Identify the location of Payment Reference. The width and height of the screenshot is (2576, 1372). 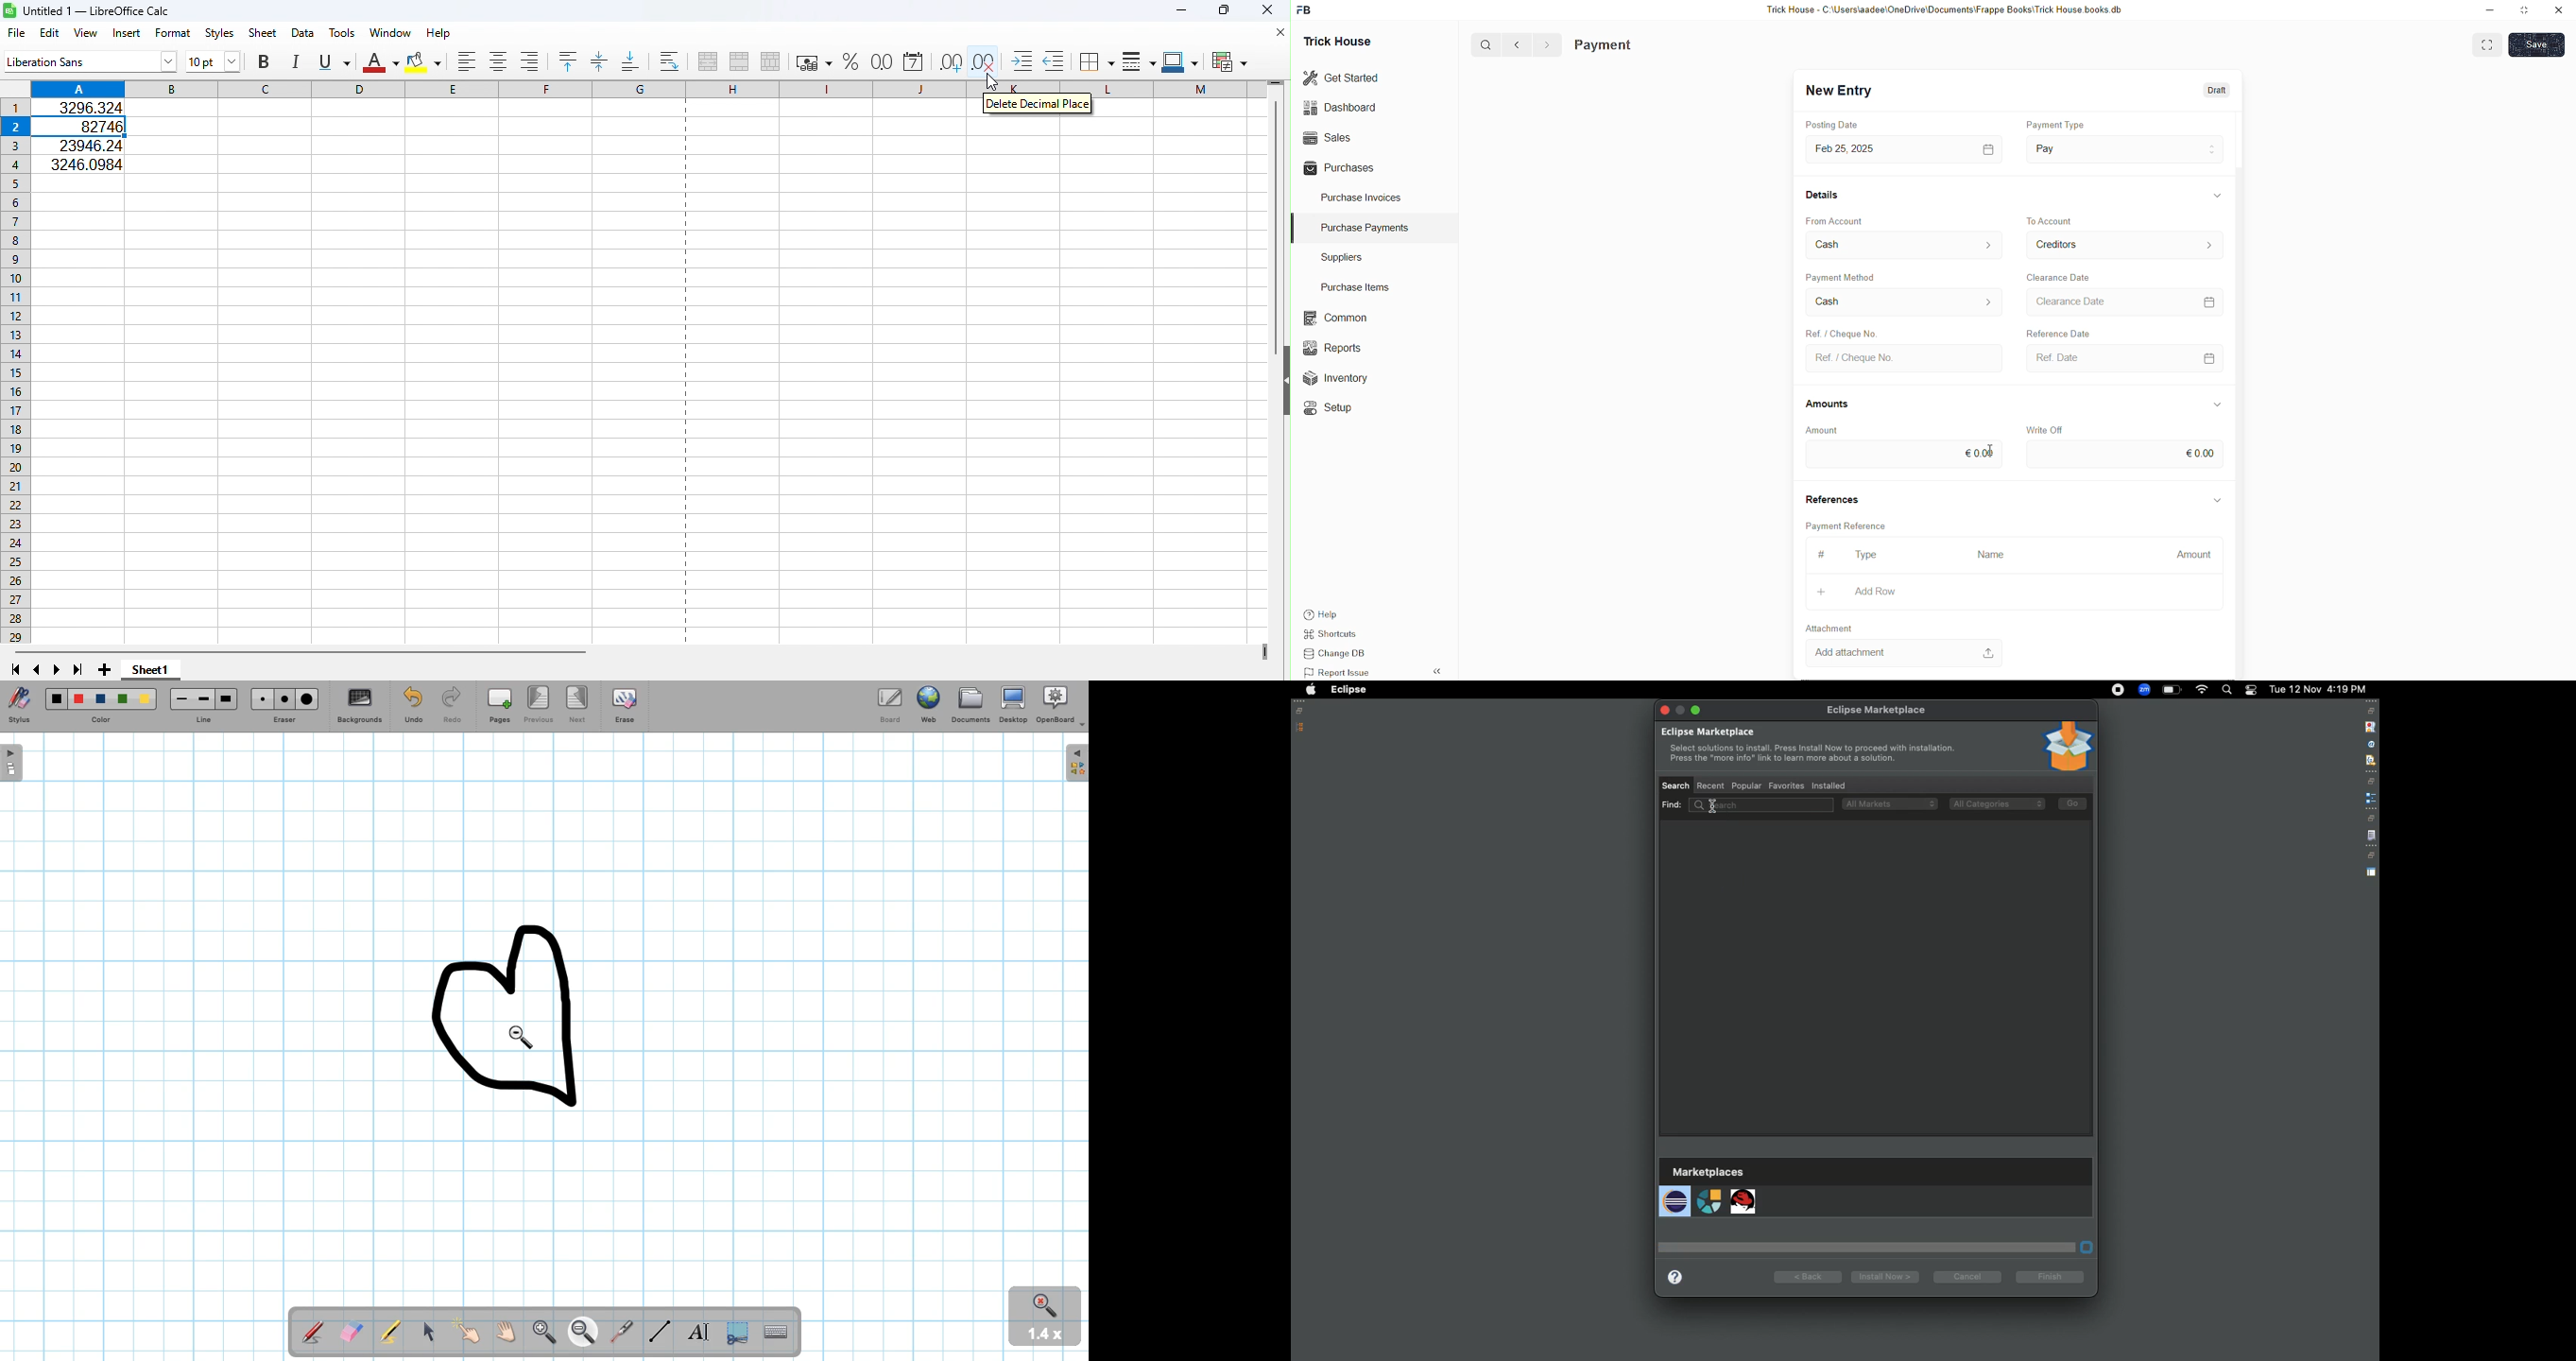
(1849, 525).